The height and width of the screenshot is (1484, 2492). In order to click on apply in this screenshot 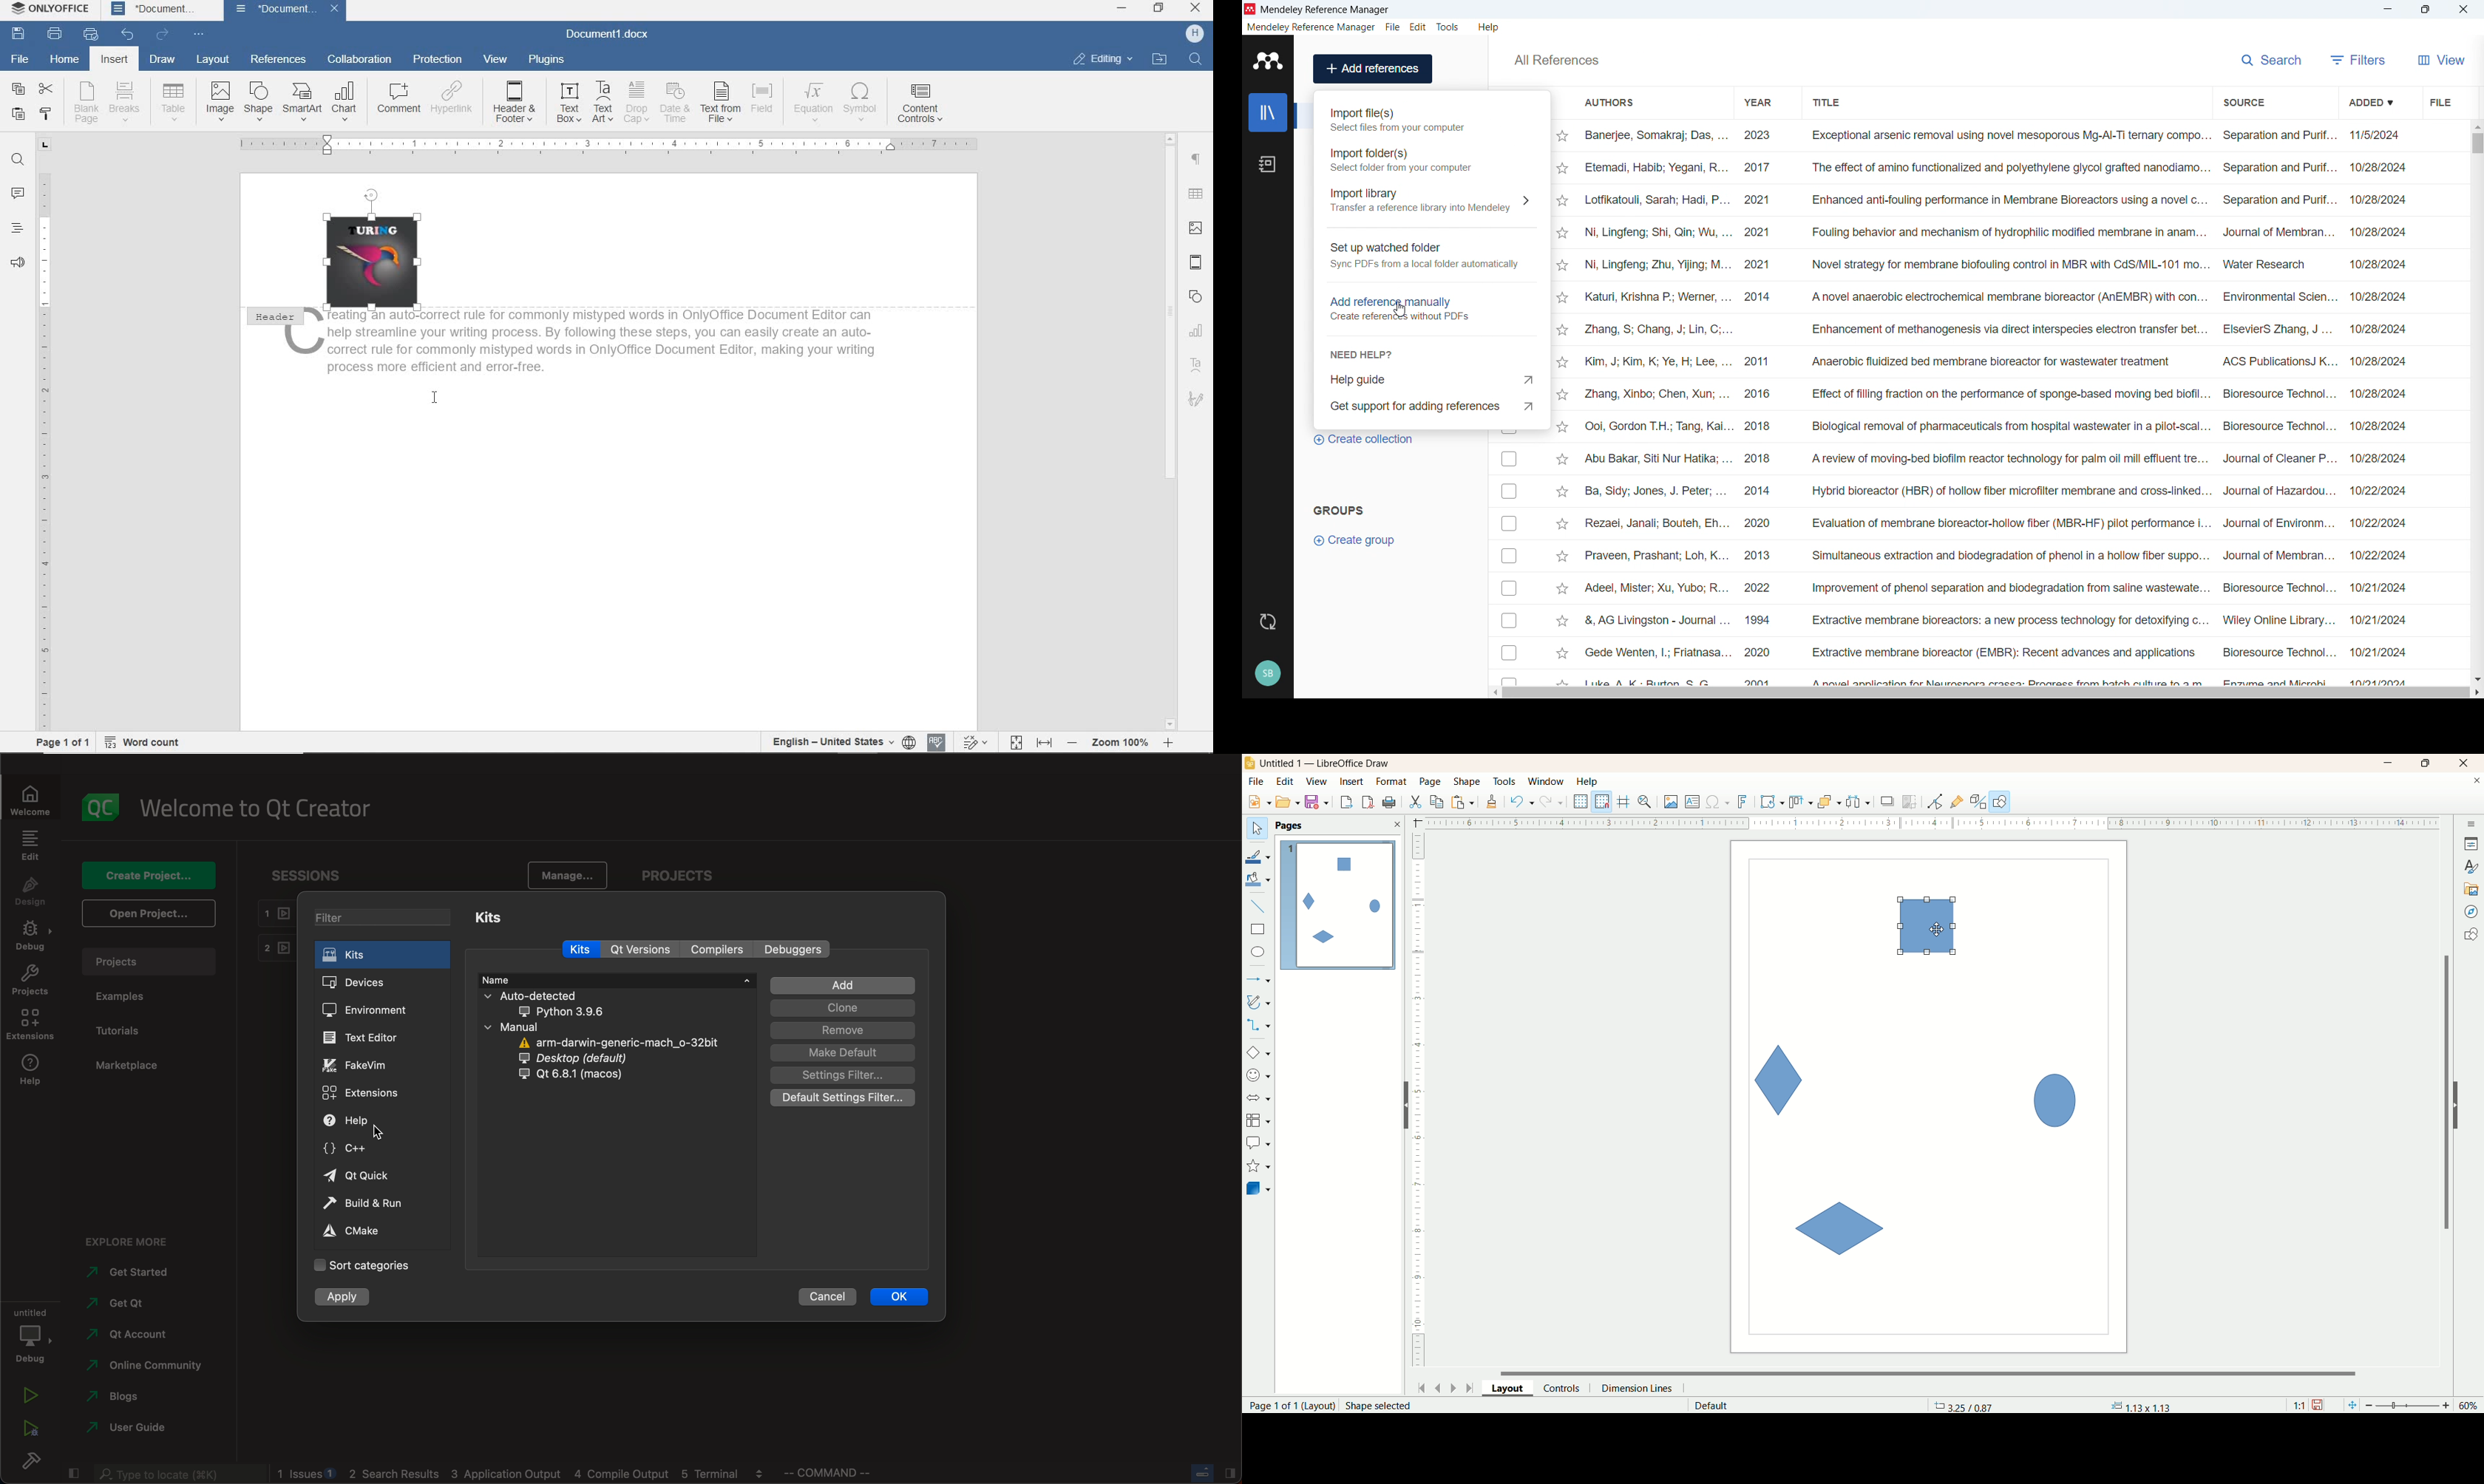, I will do `click(346, 1299)`.